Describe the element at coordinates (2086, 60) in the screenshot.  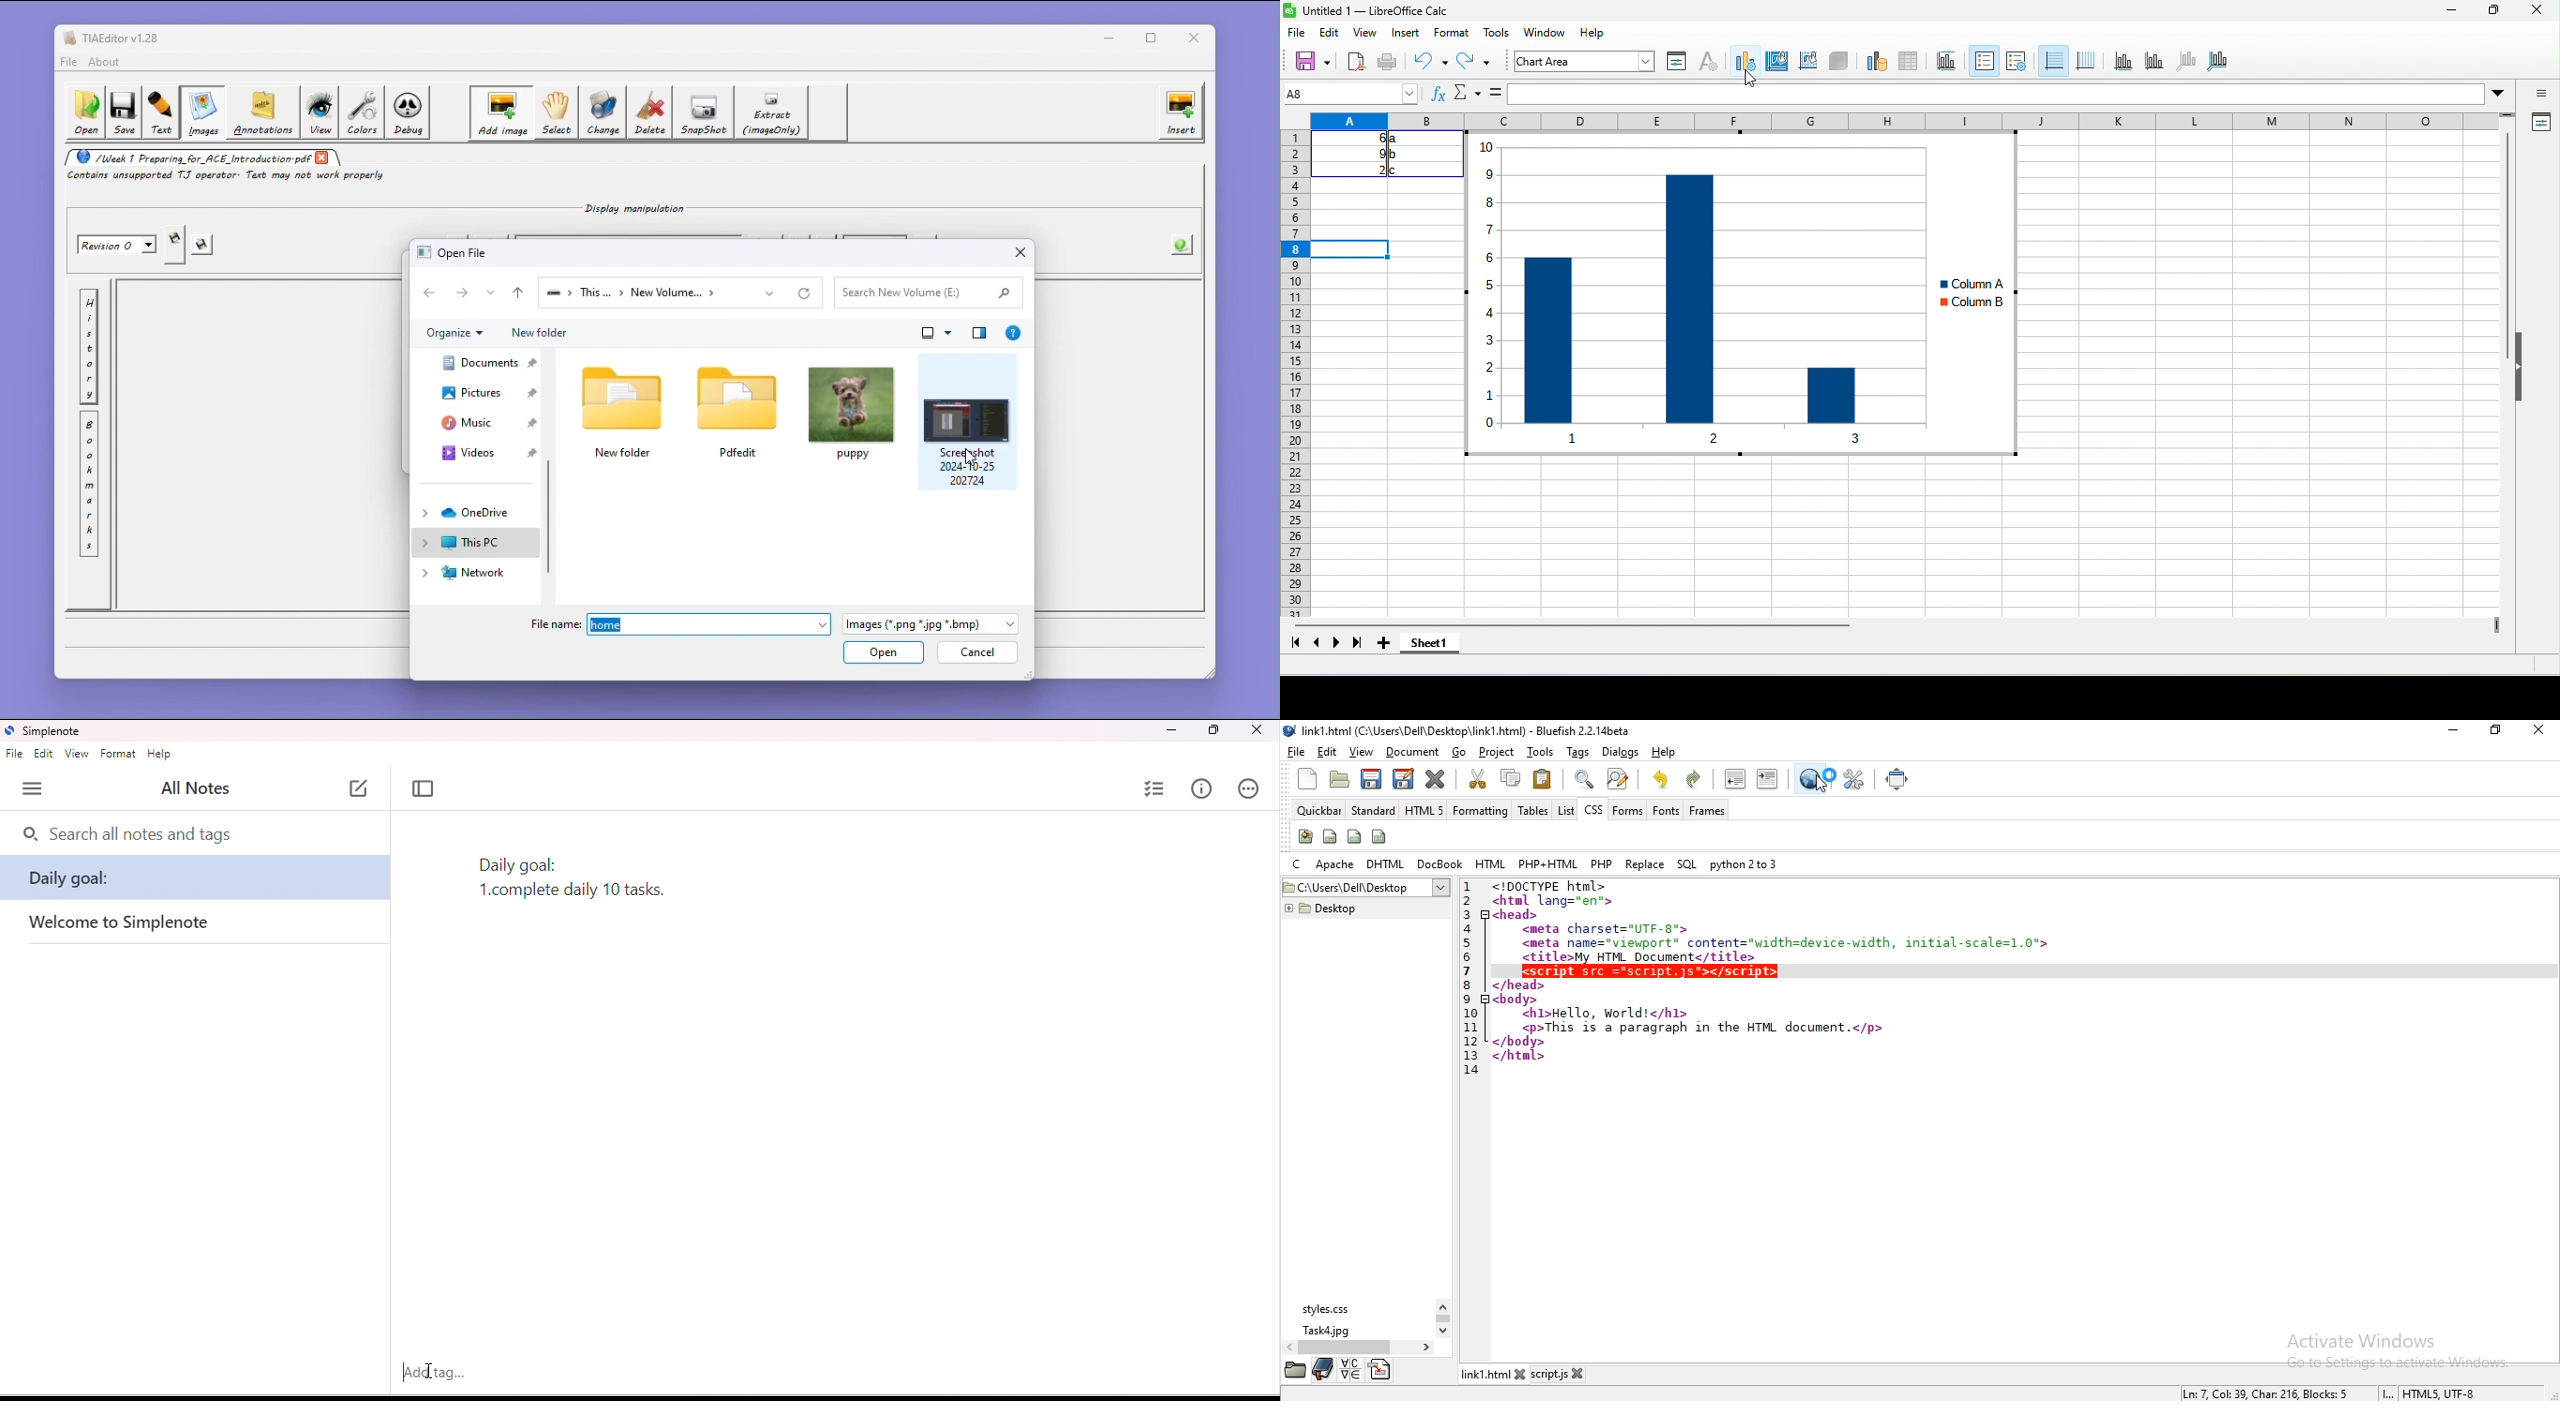
I see `legend` at that location.